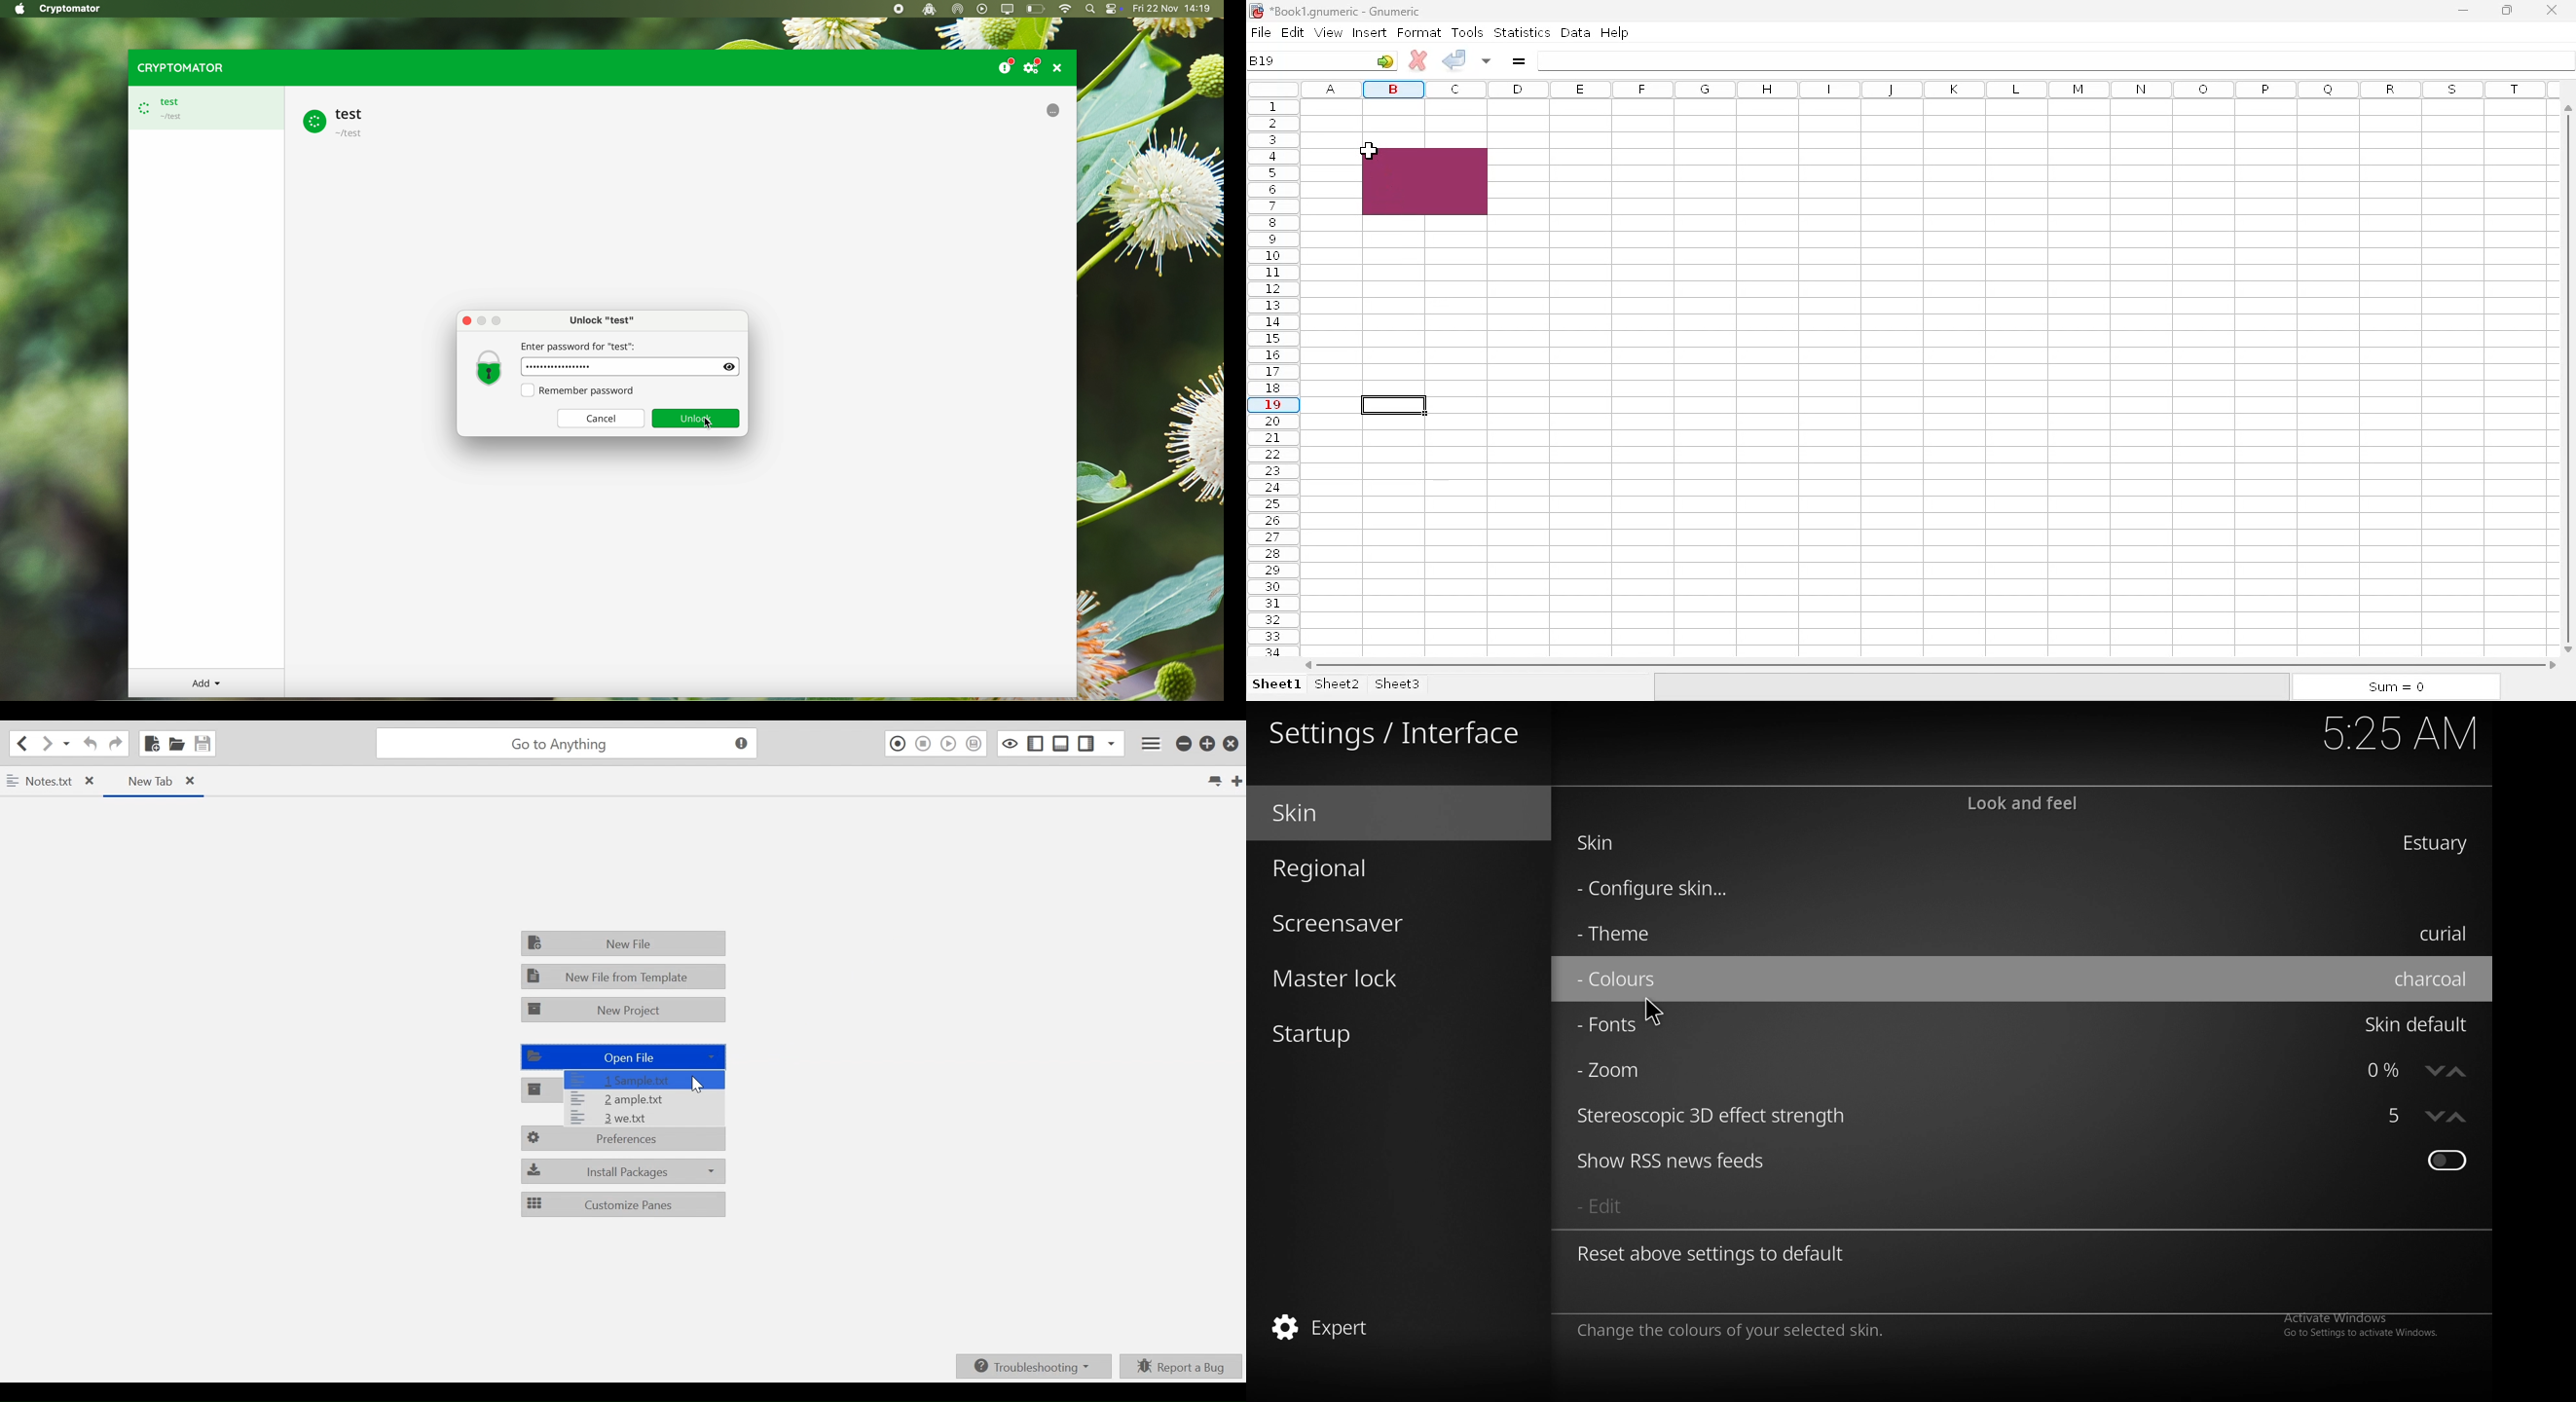  What do you see at coordinates (1932, 664) in the screenshot?
I see `horizontal scroll bar` at bounding box center [1932, 664].